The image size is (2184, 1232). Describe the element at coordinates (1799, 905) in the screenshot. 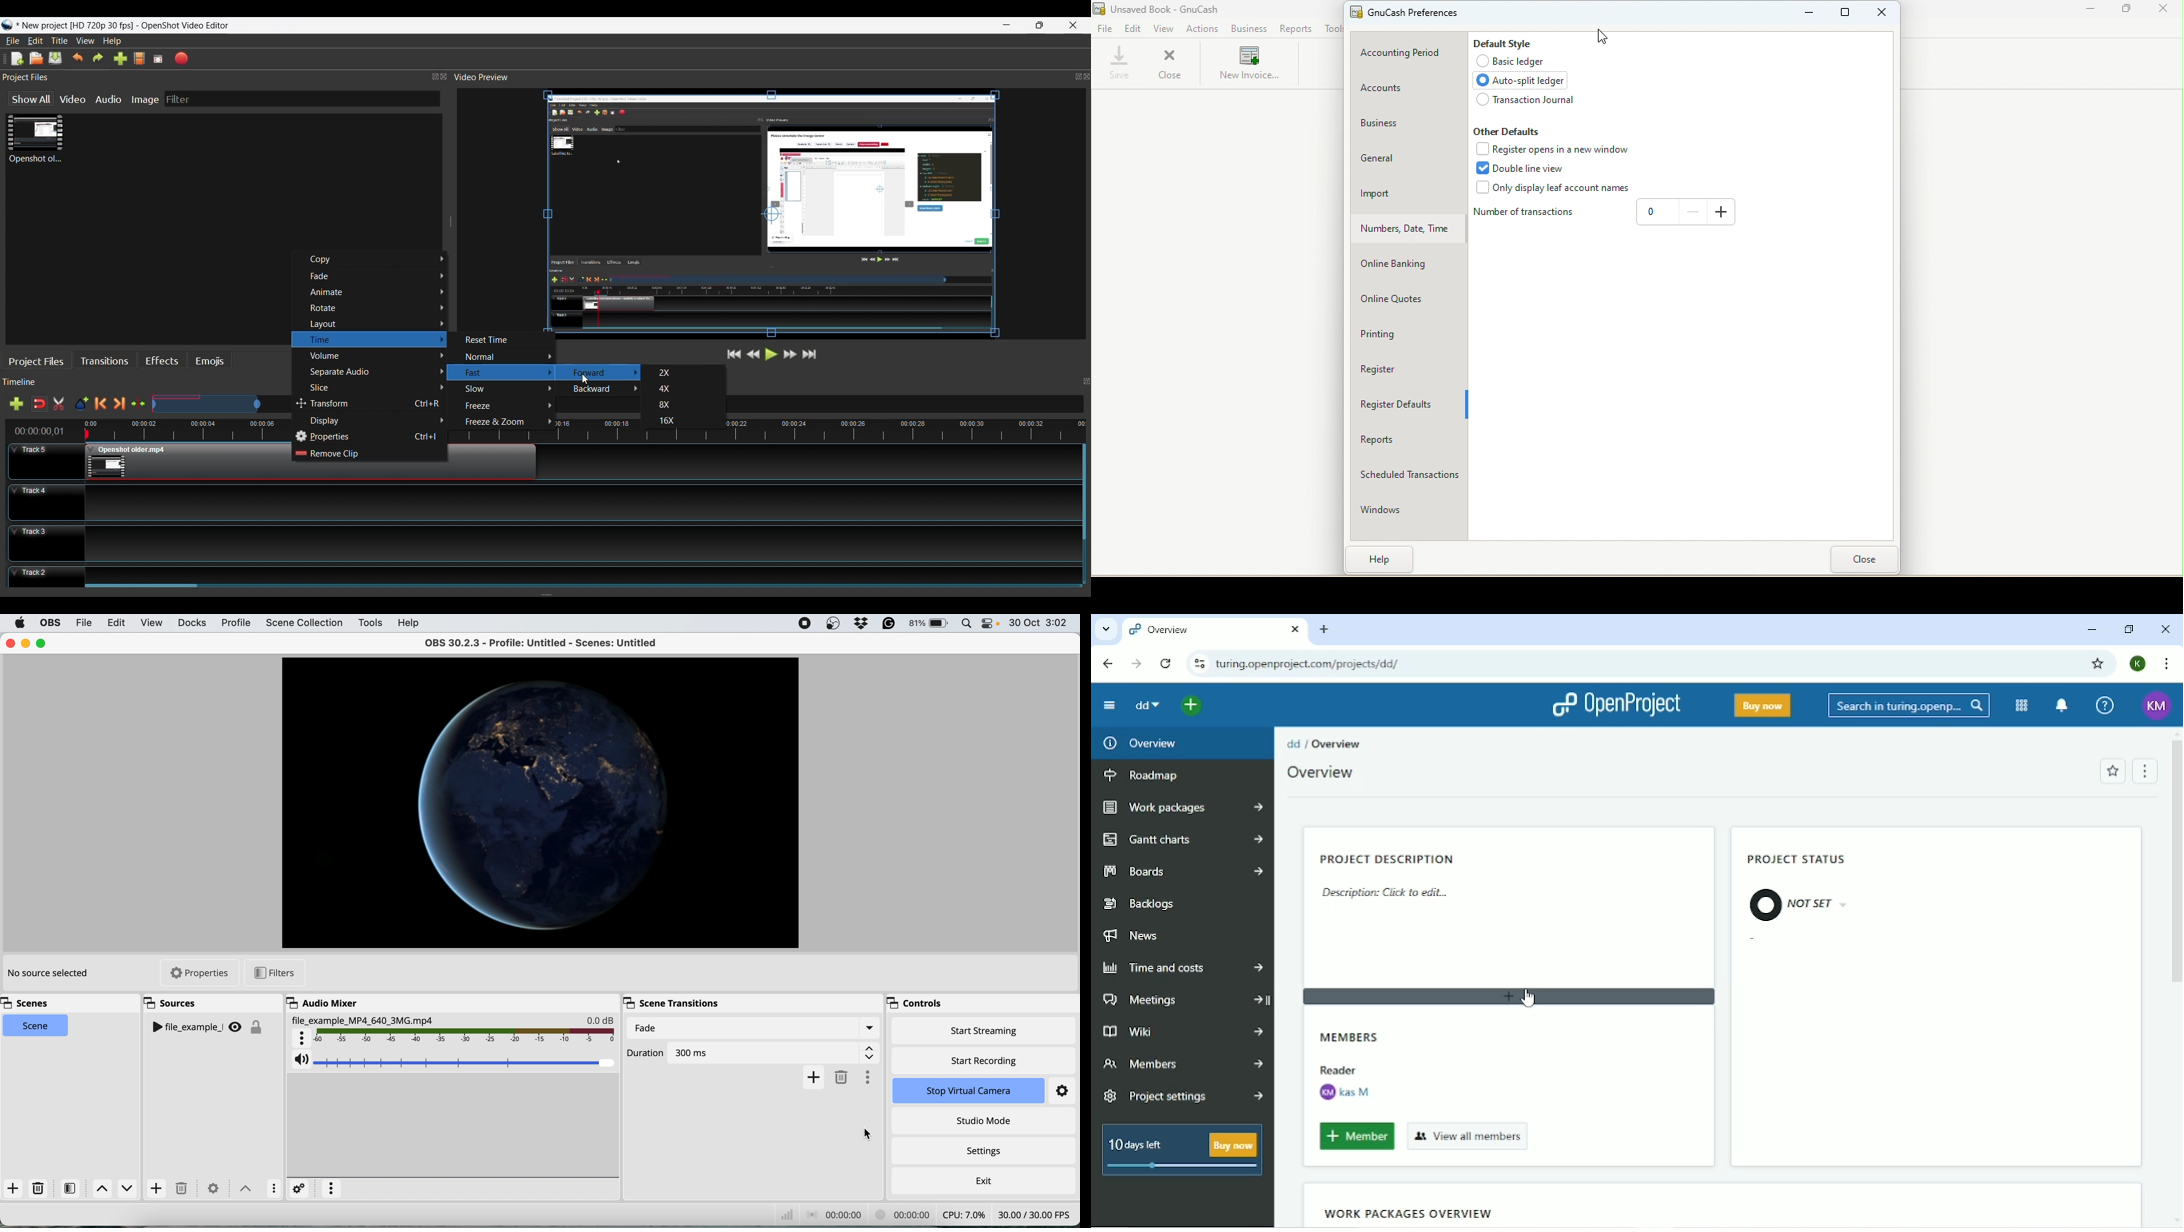

I see `Not set` at that location.